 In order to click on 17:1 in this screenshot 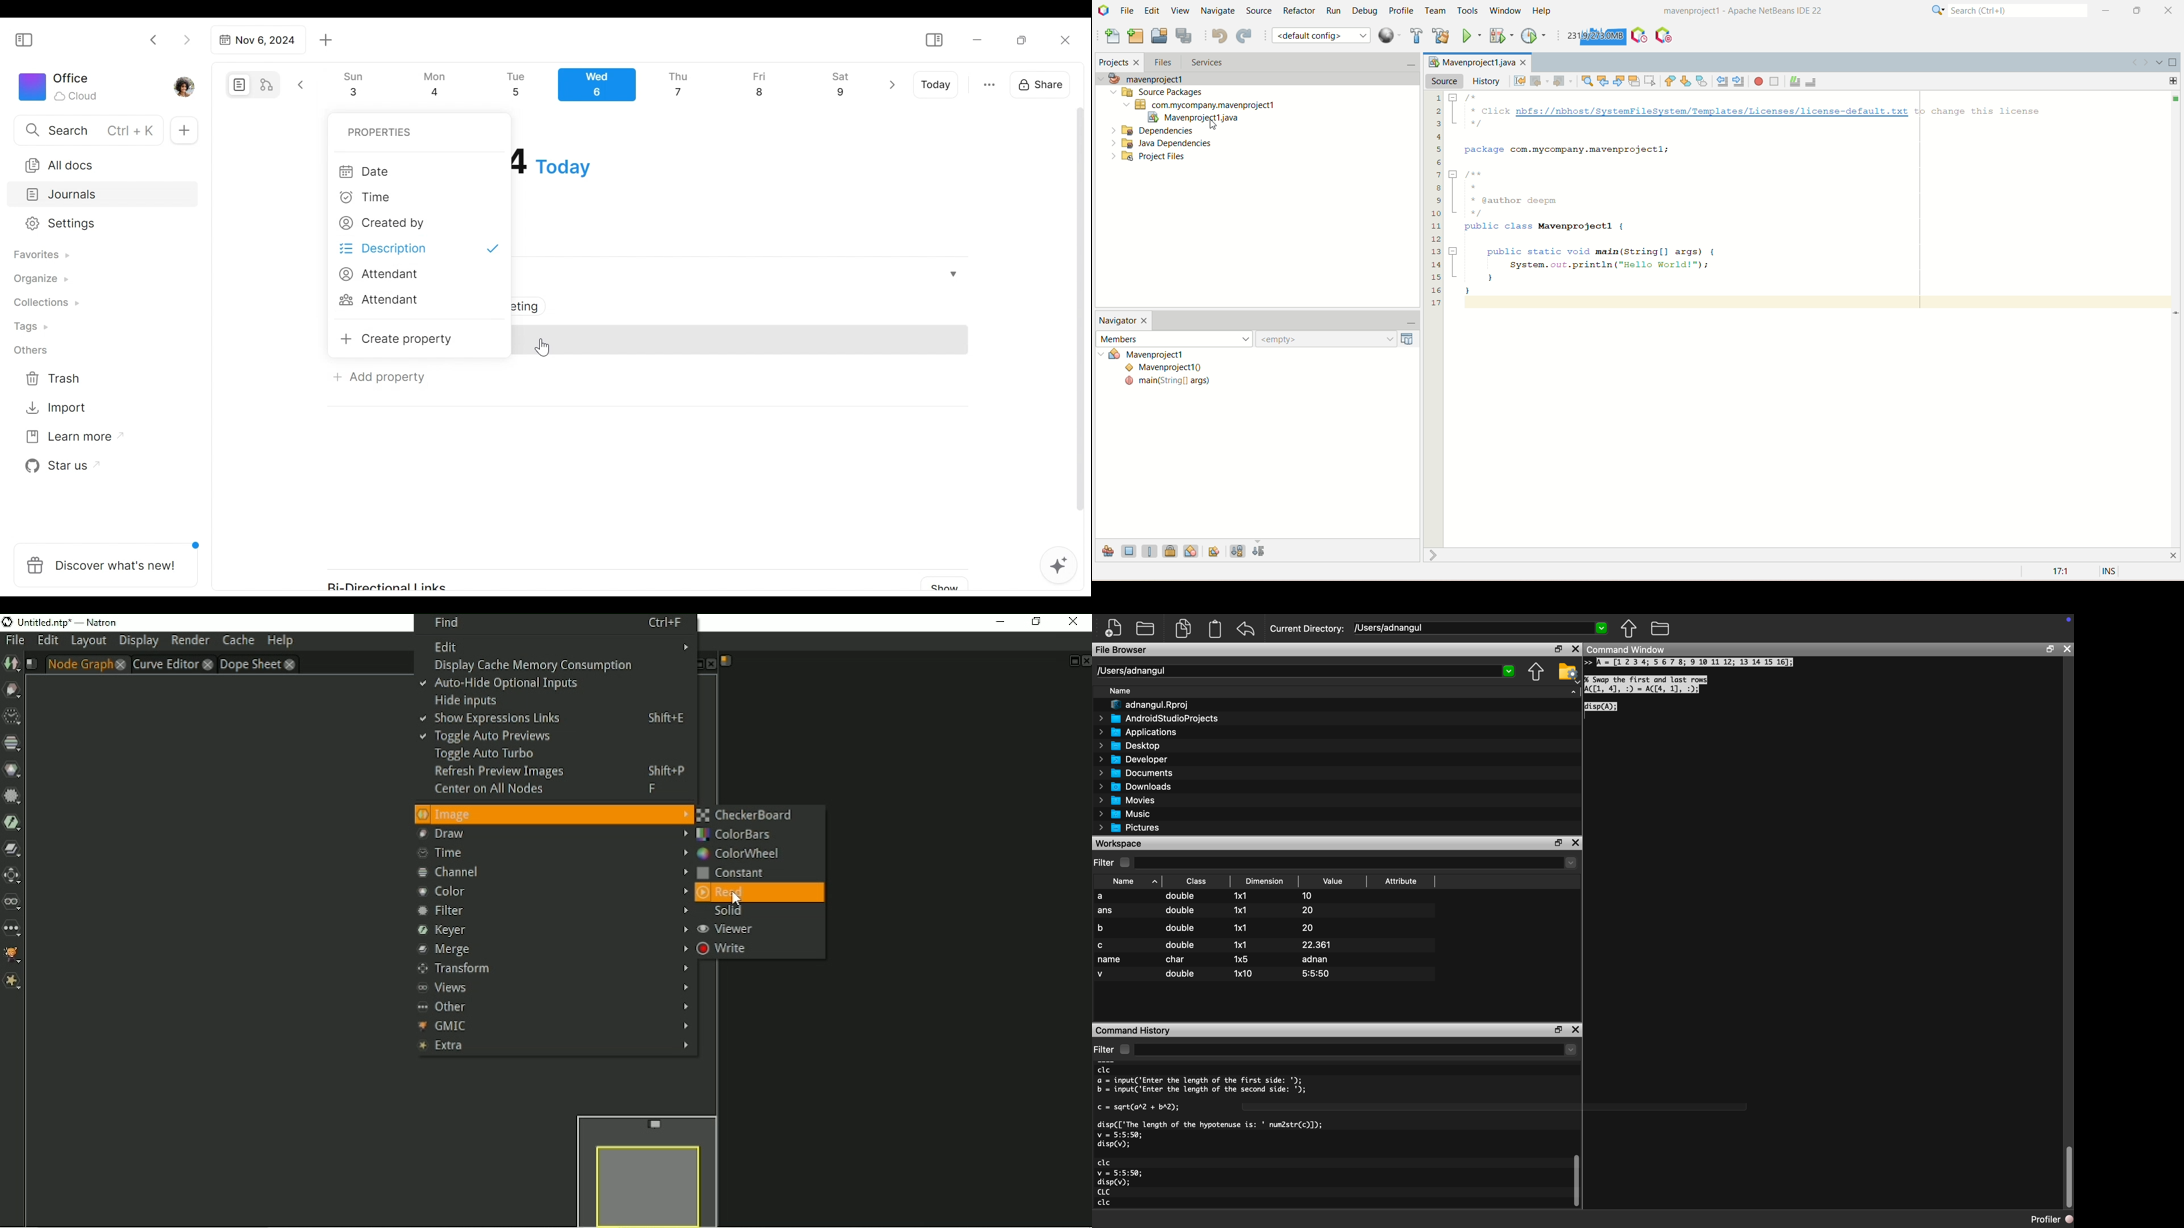, I will do `click(2059, 572)`.